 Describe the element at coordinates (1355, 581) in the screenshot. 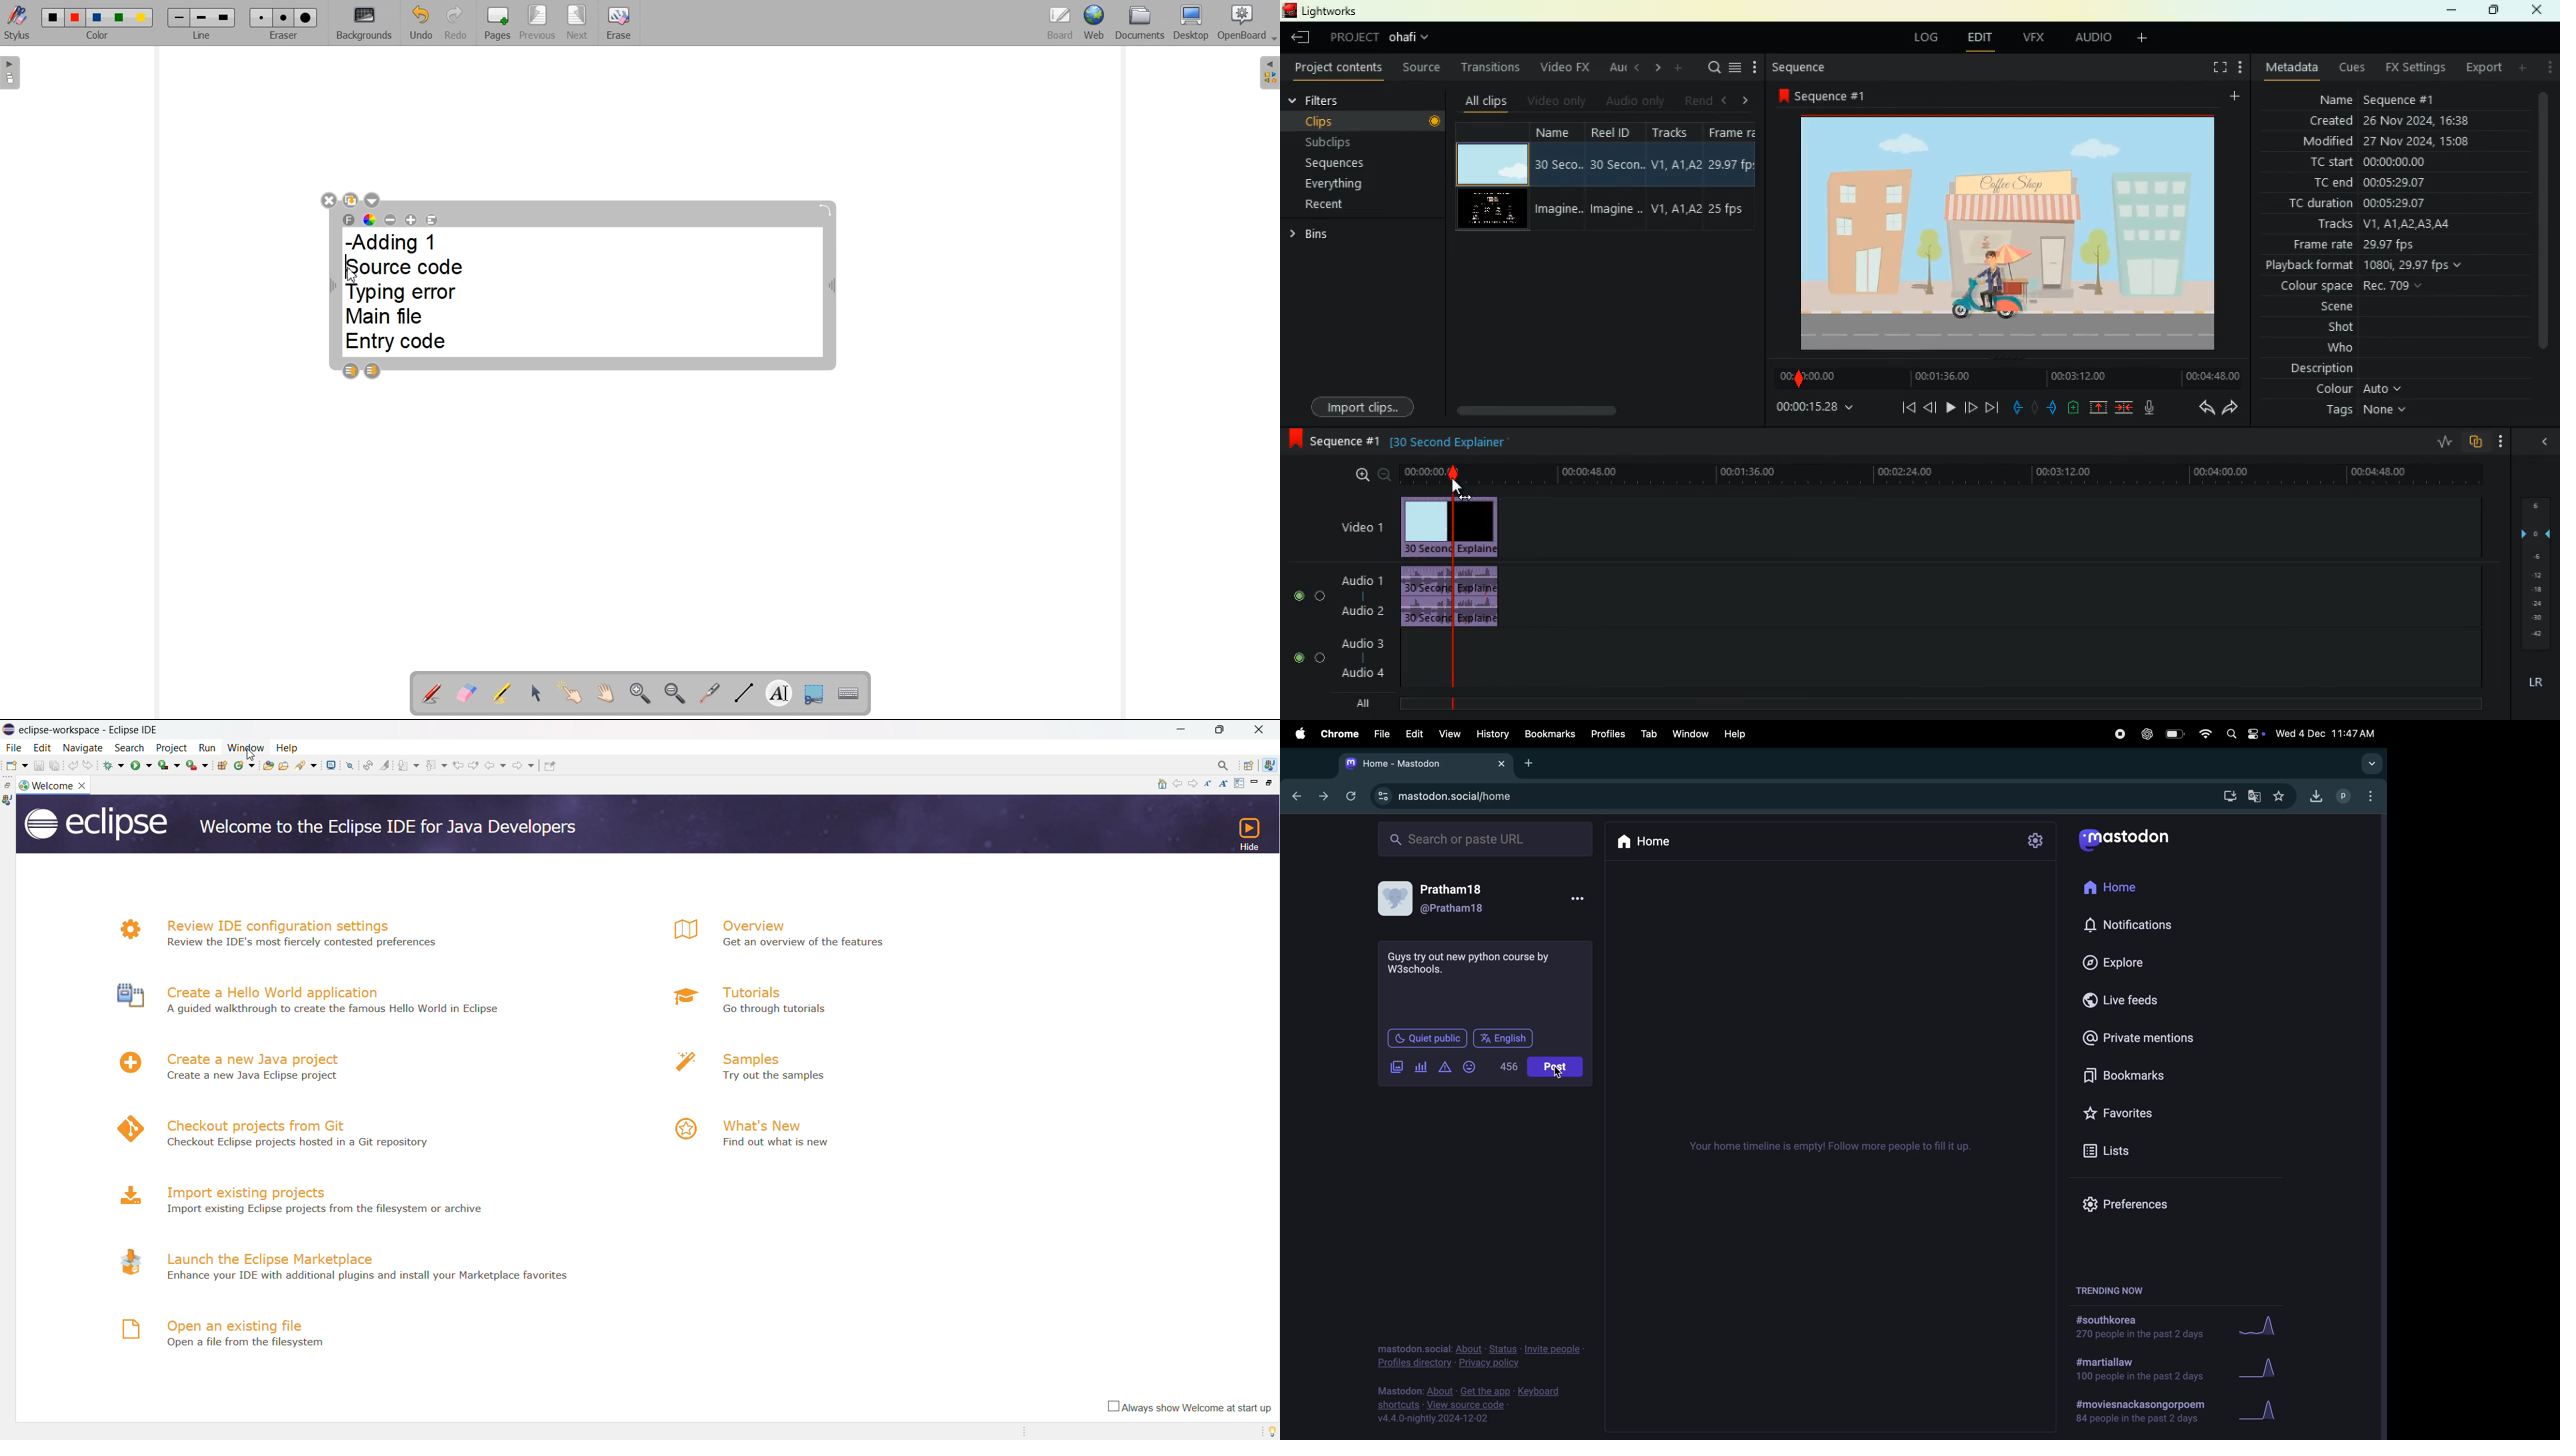

I see `audio 1` at that location.